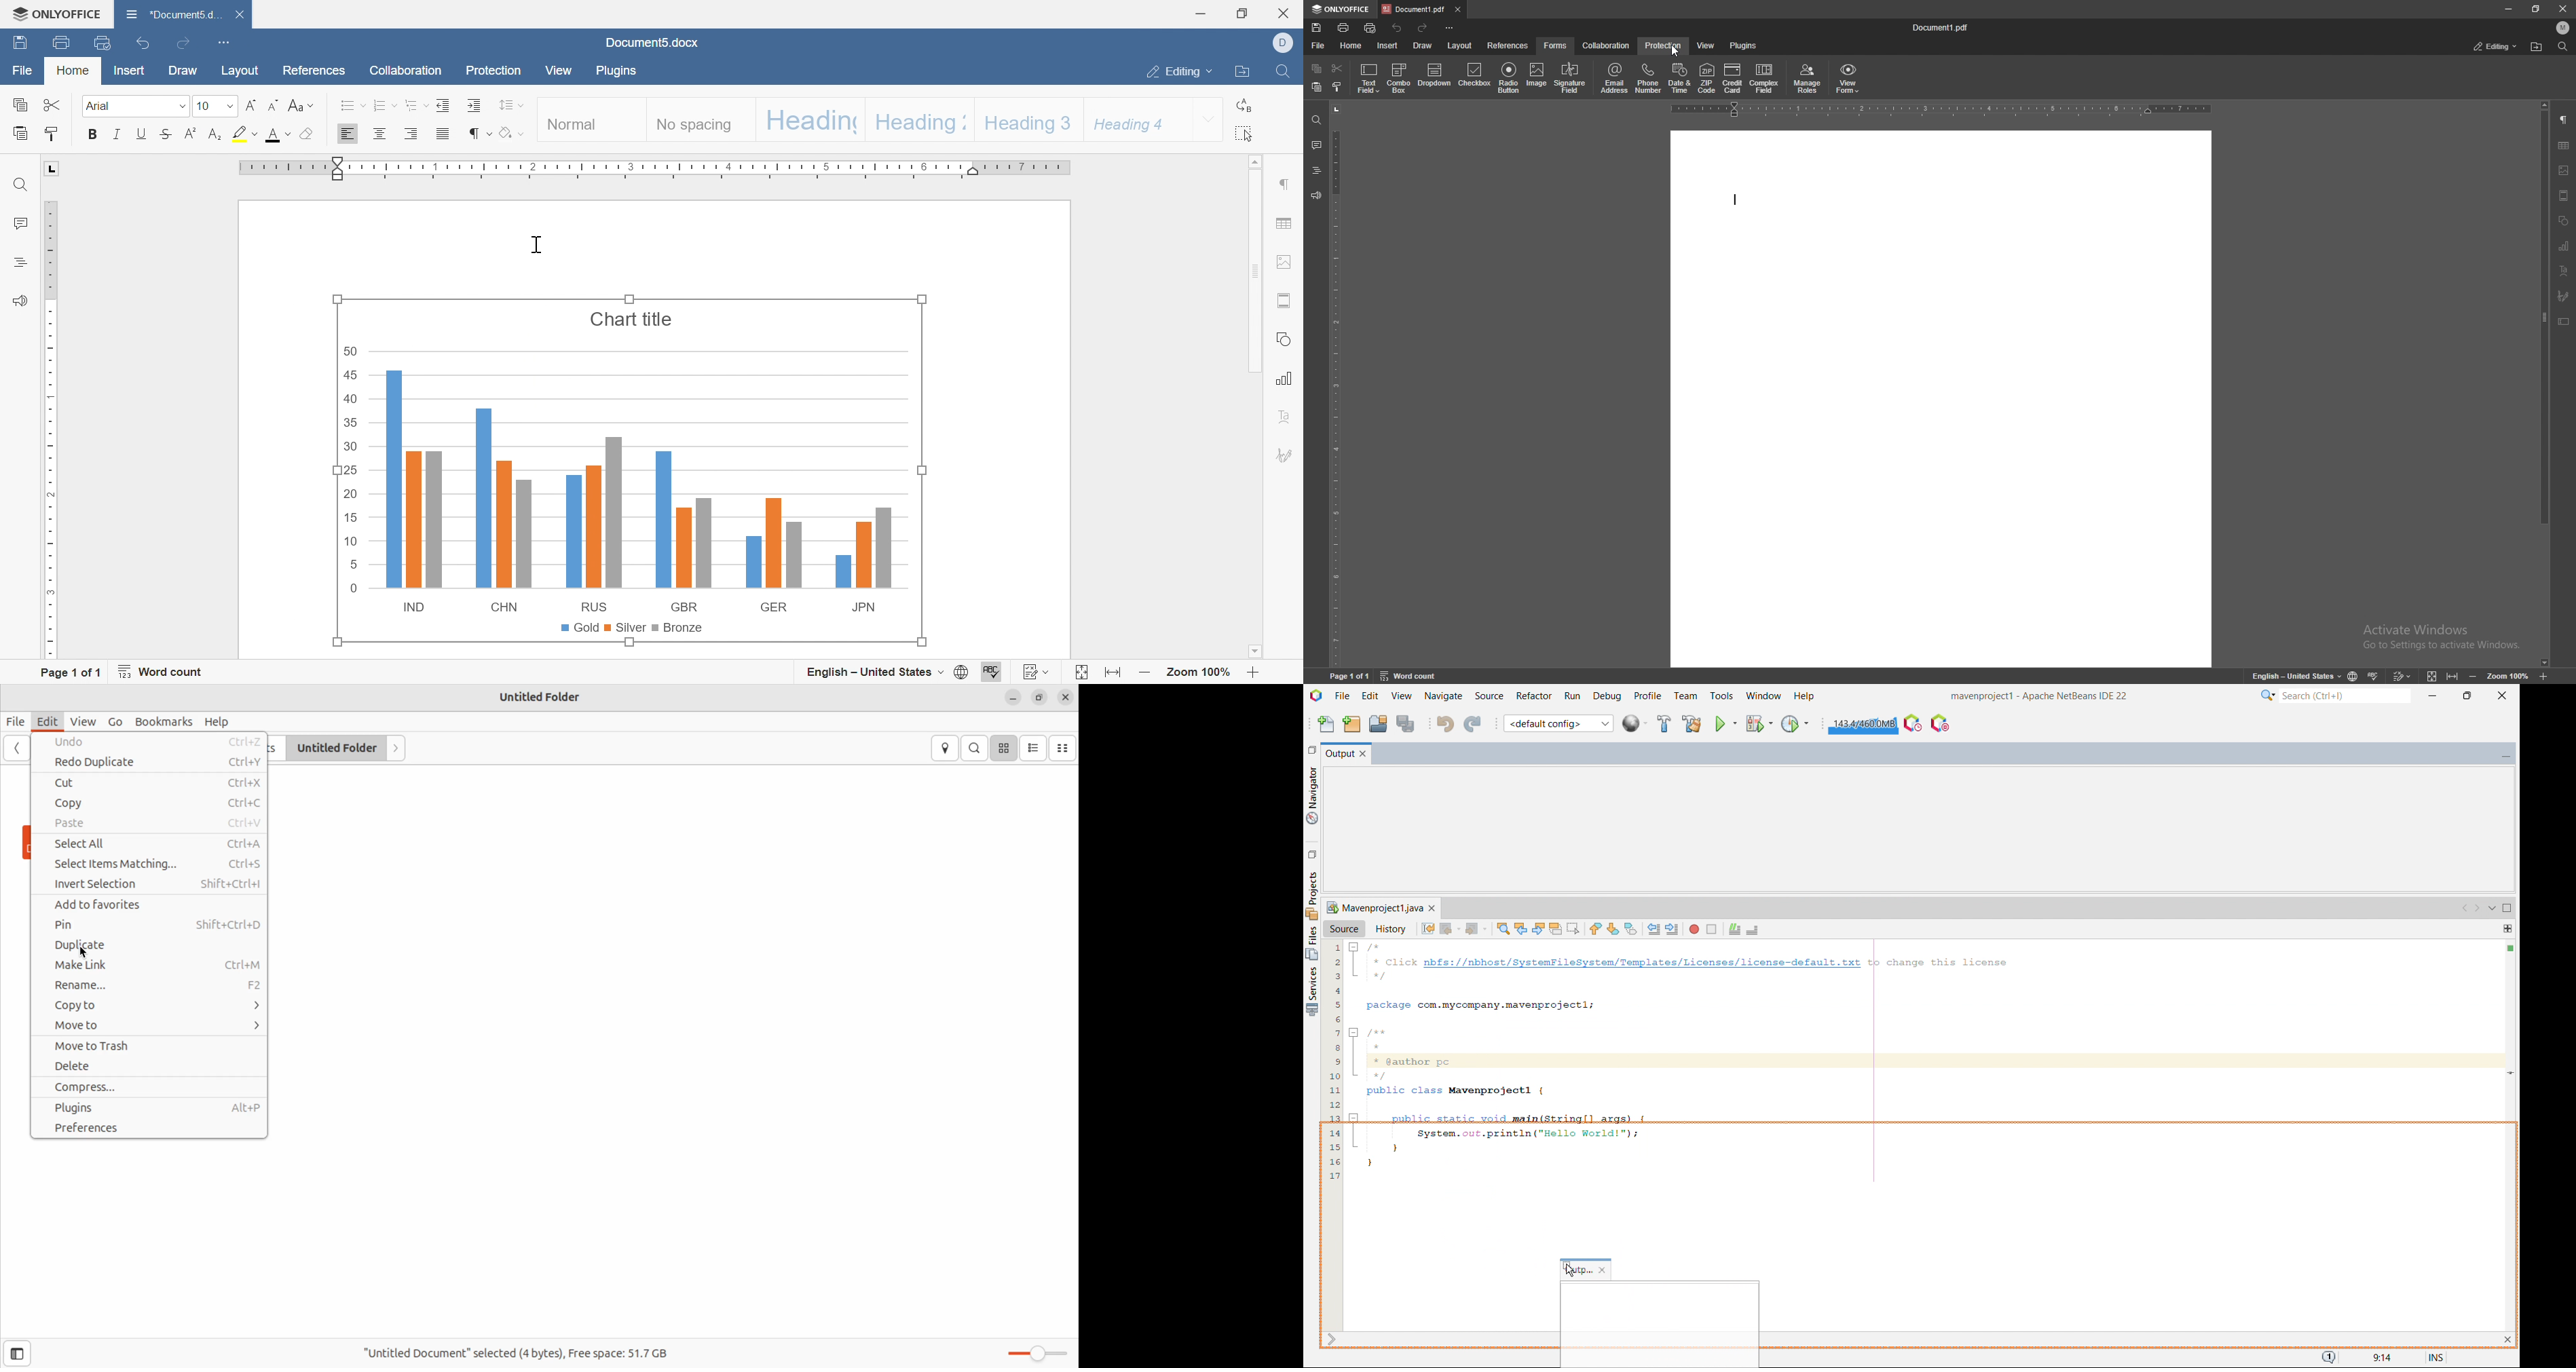 The height and width of the screenshot is (1372, 2576). Describe the element at coordinates (628, 470) in the screenshot. I see `Chart` at that location.